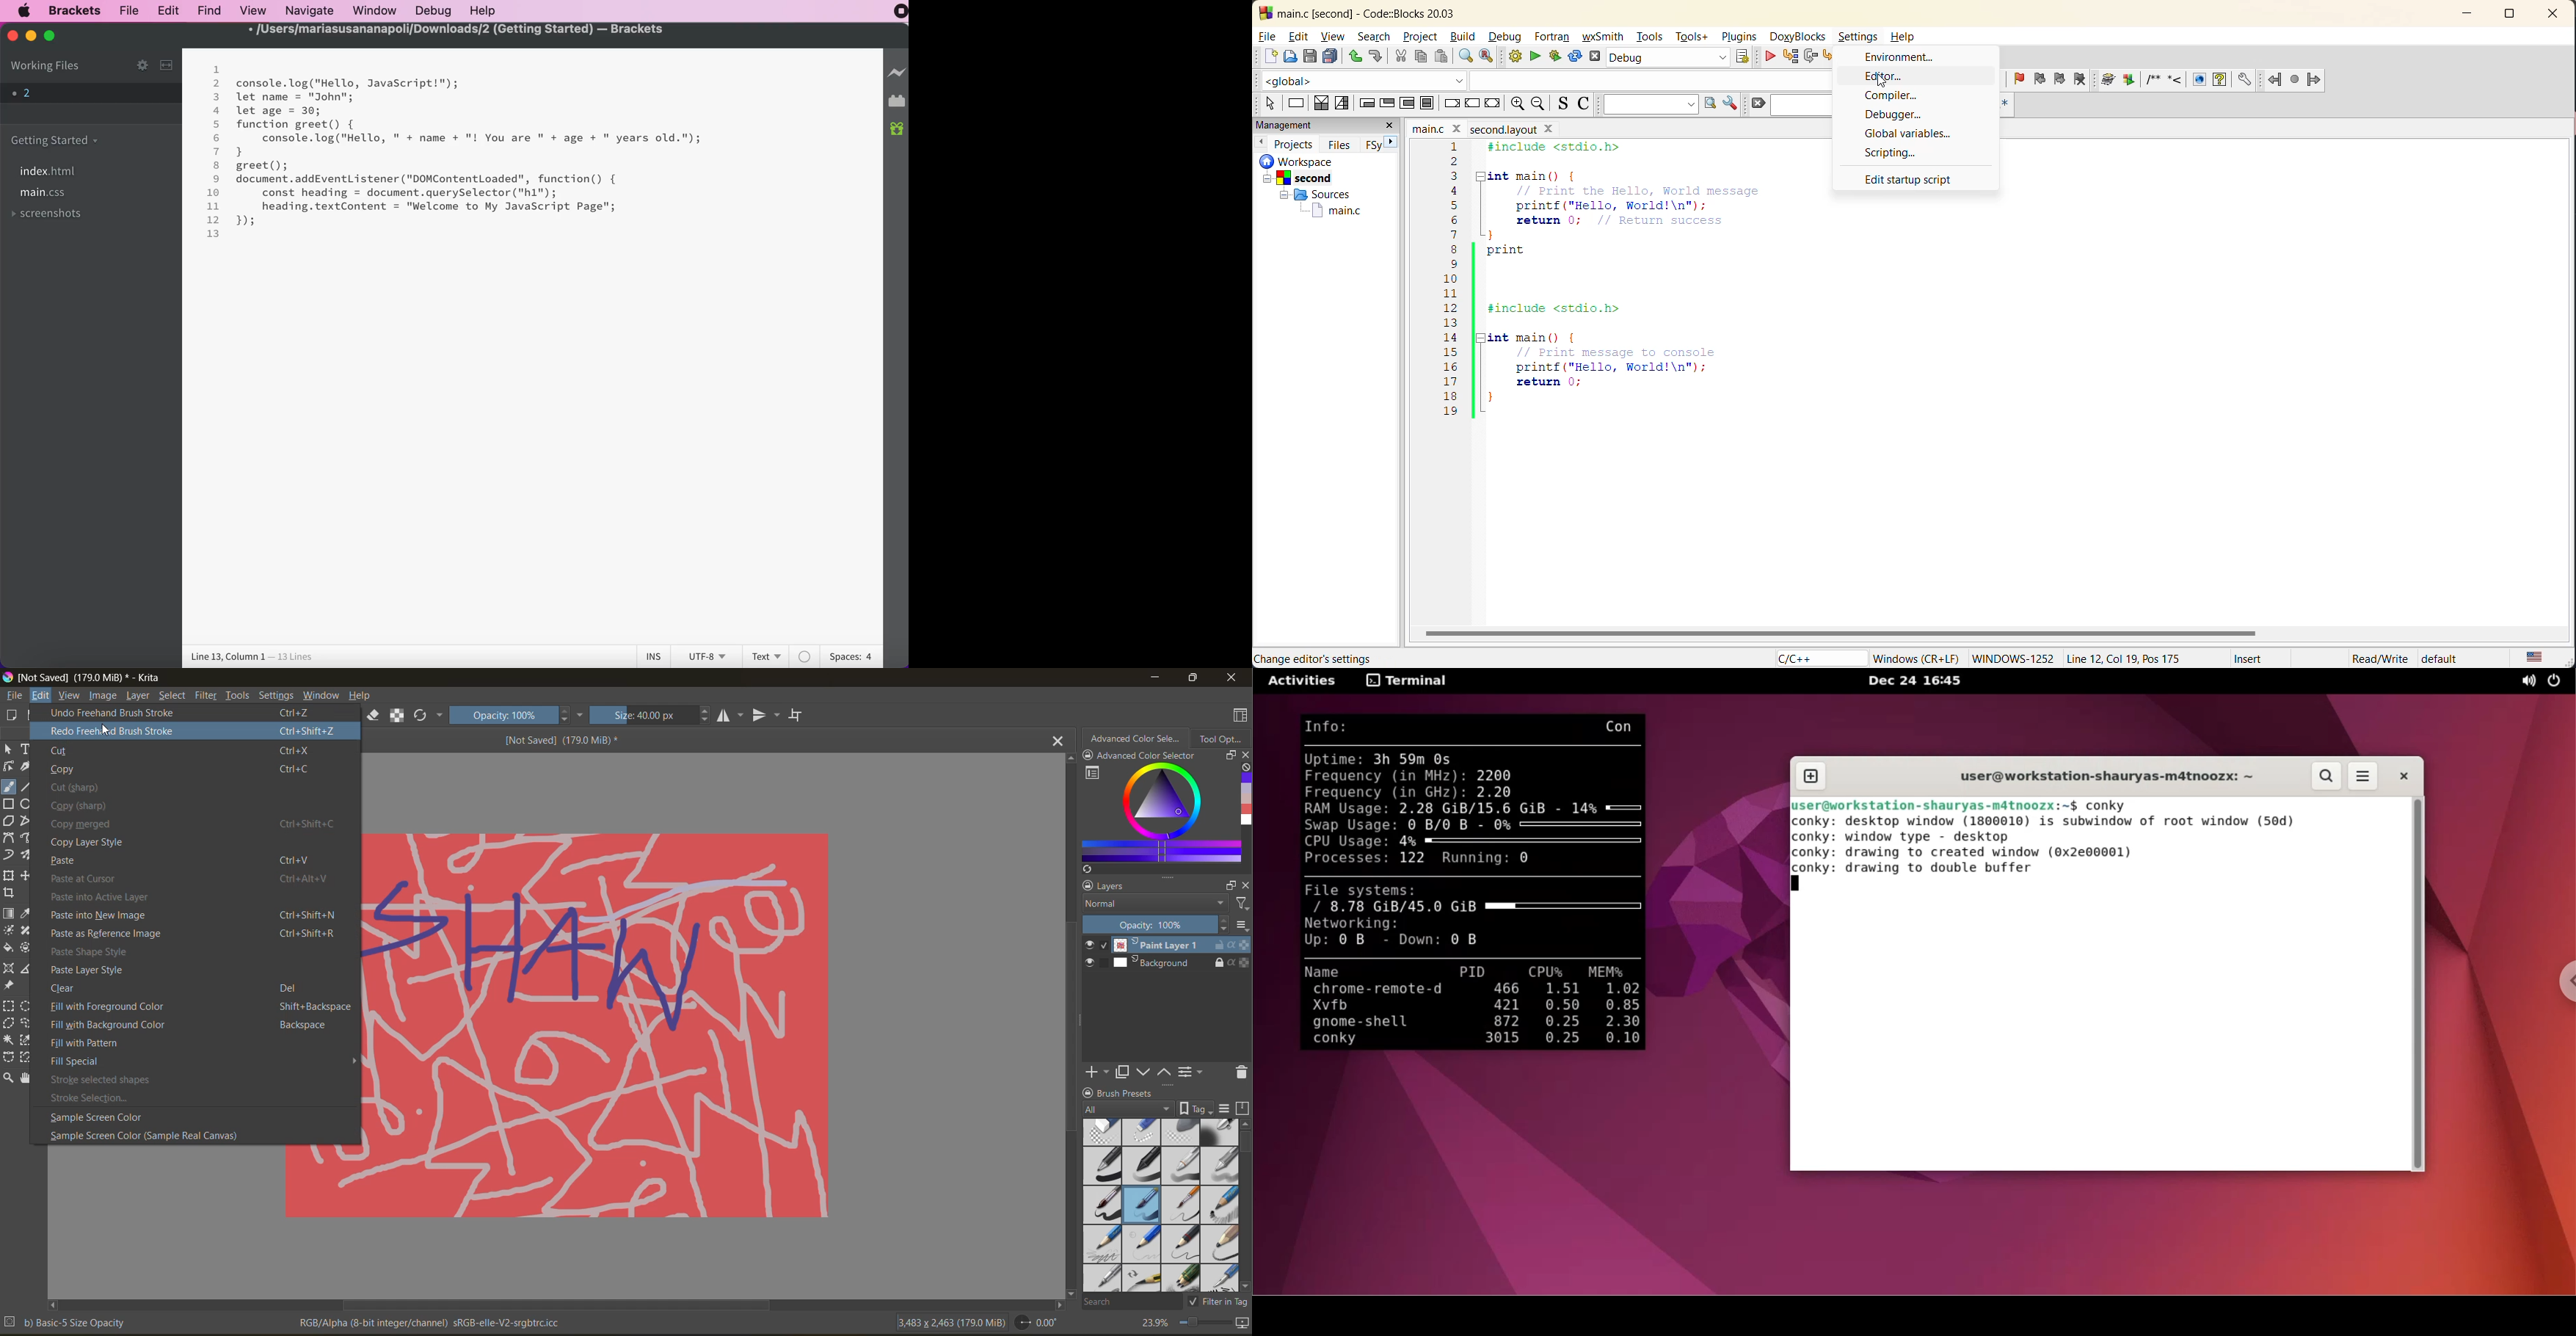 The width and height of the screenshot is (2576, 1344). Describe the element at coordinates (1840, 632) in the screenshot. I see `horizontal scroll bar` at that location.